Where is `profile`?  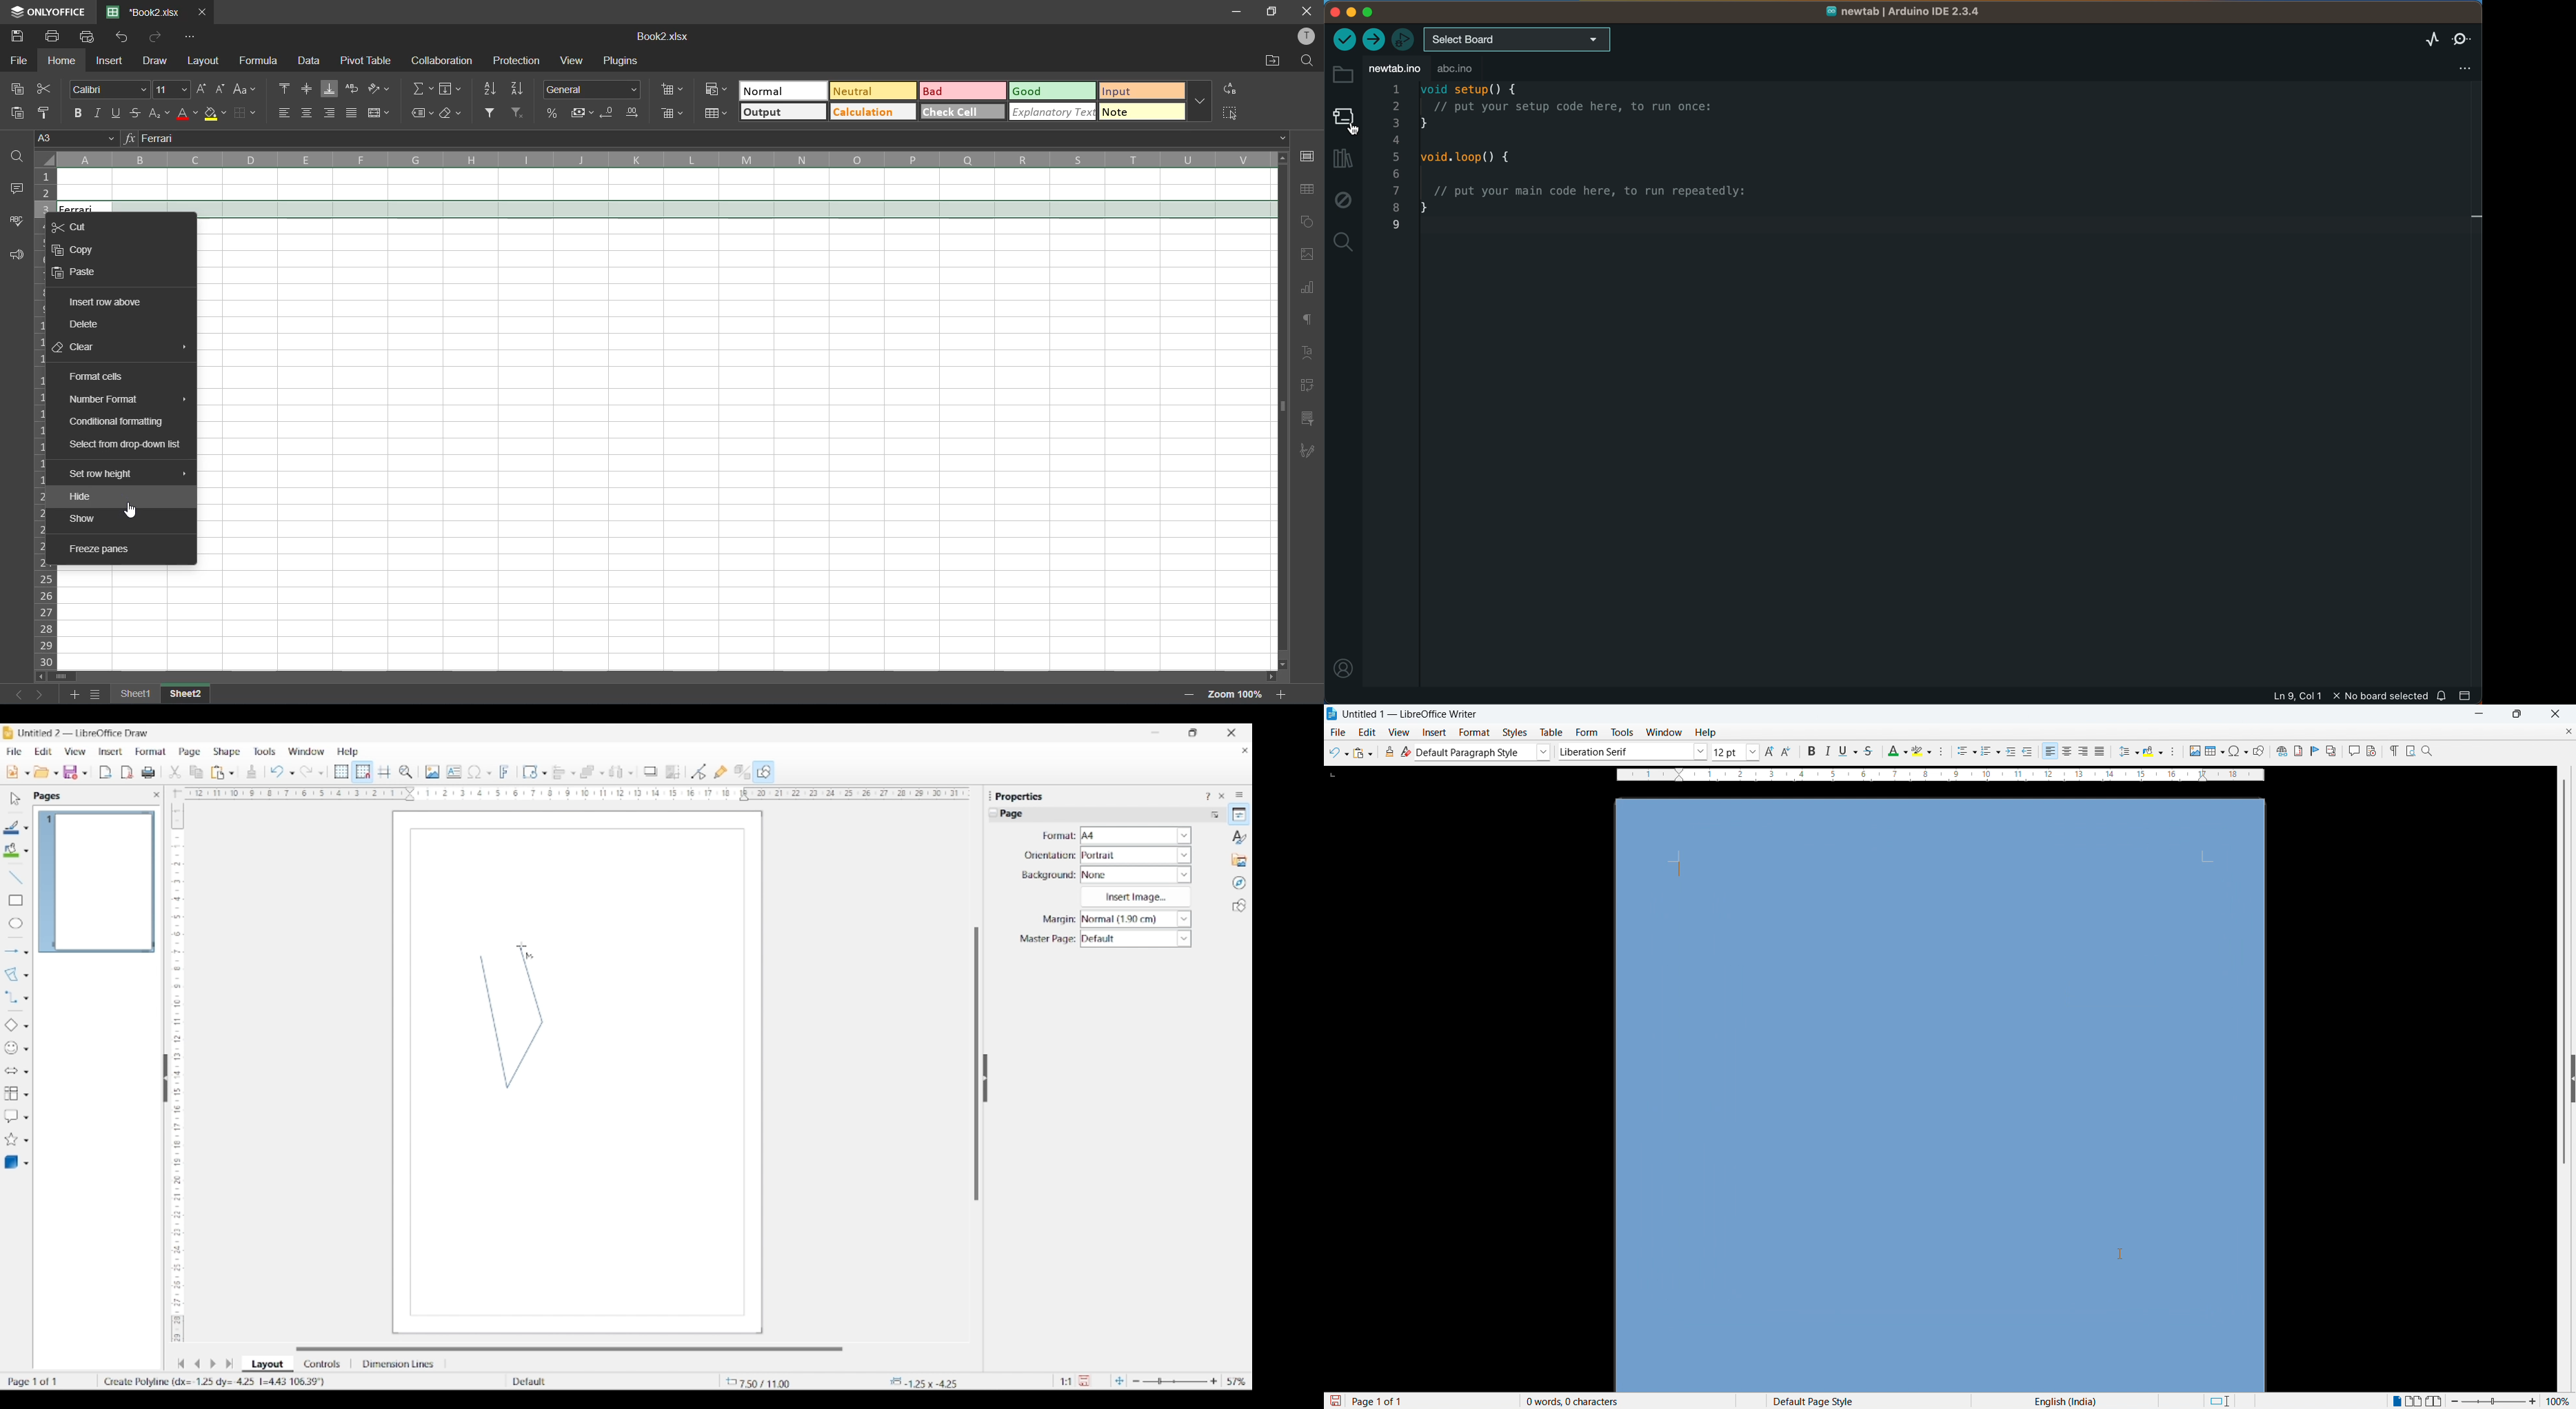 profile is located at coordinates (1307, 37).